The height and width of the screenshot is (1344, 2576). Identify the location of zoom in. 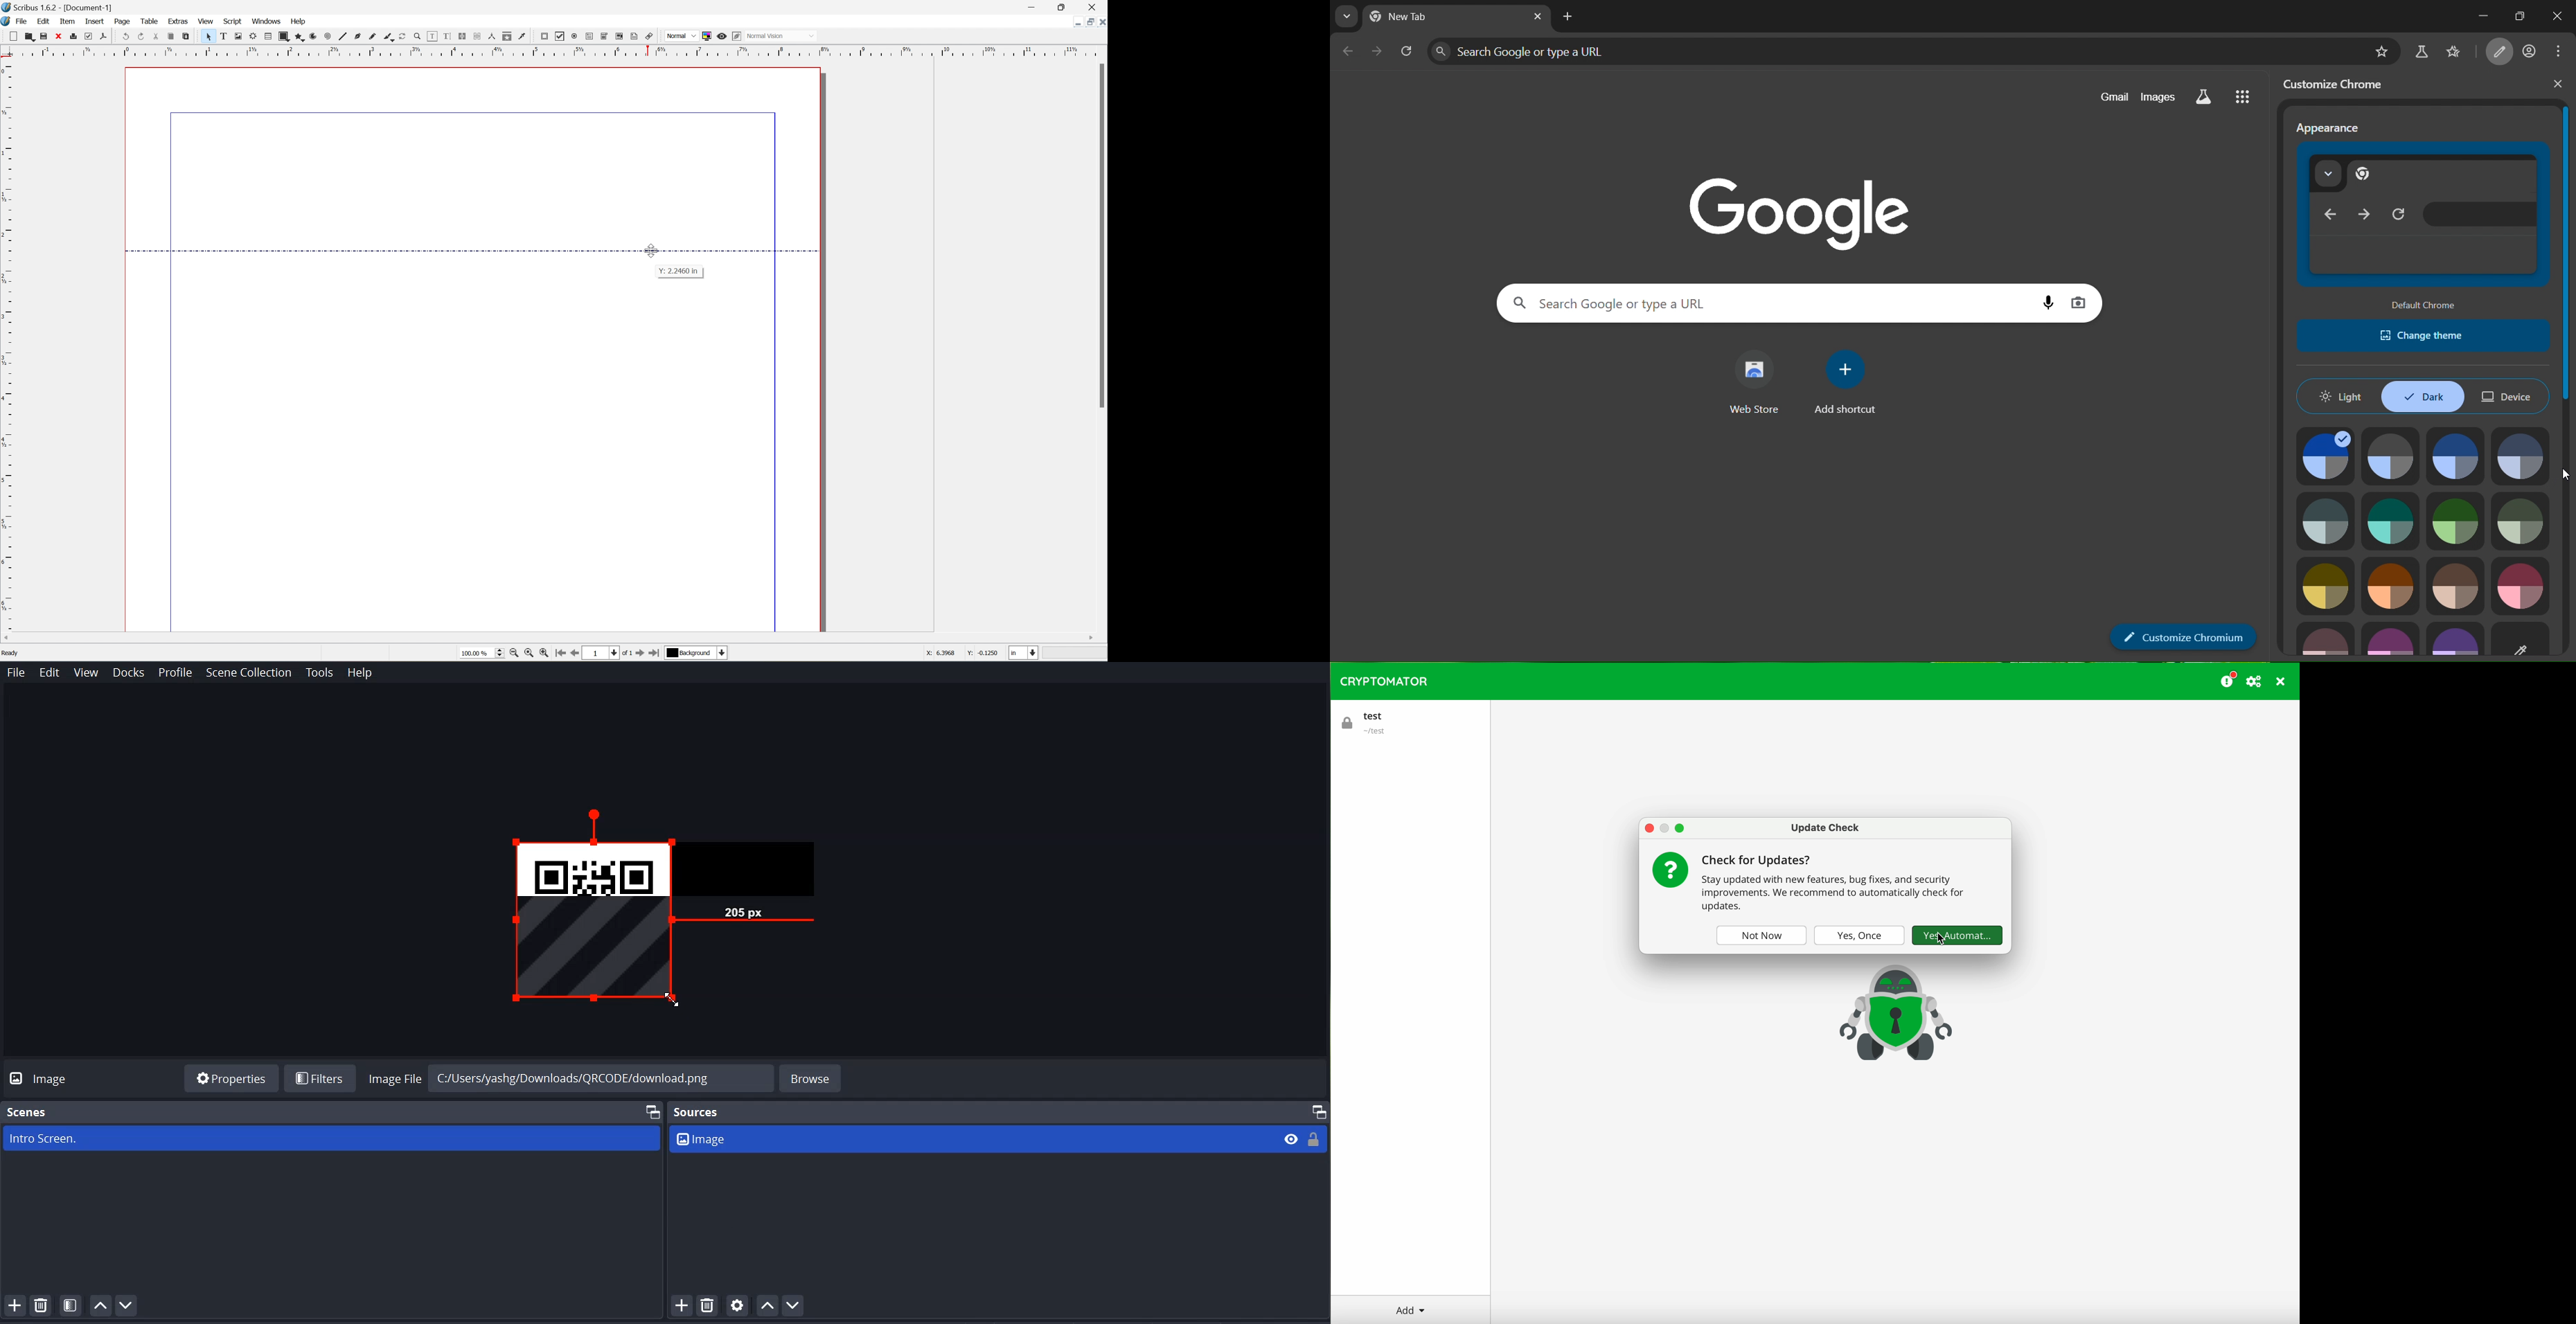
(547, 655).